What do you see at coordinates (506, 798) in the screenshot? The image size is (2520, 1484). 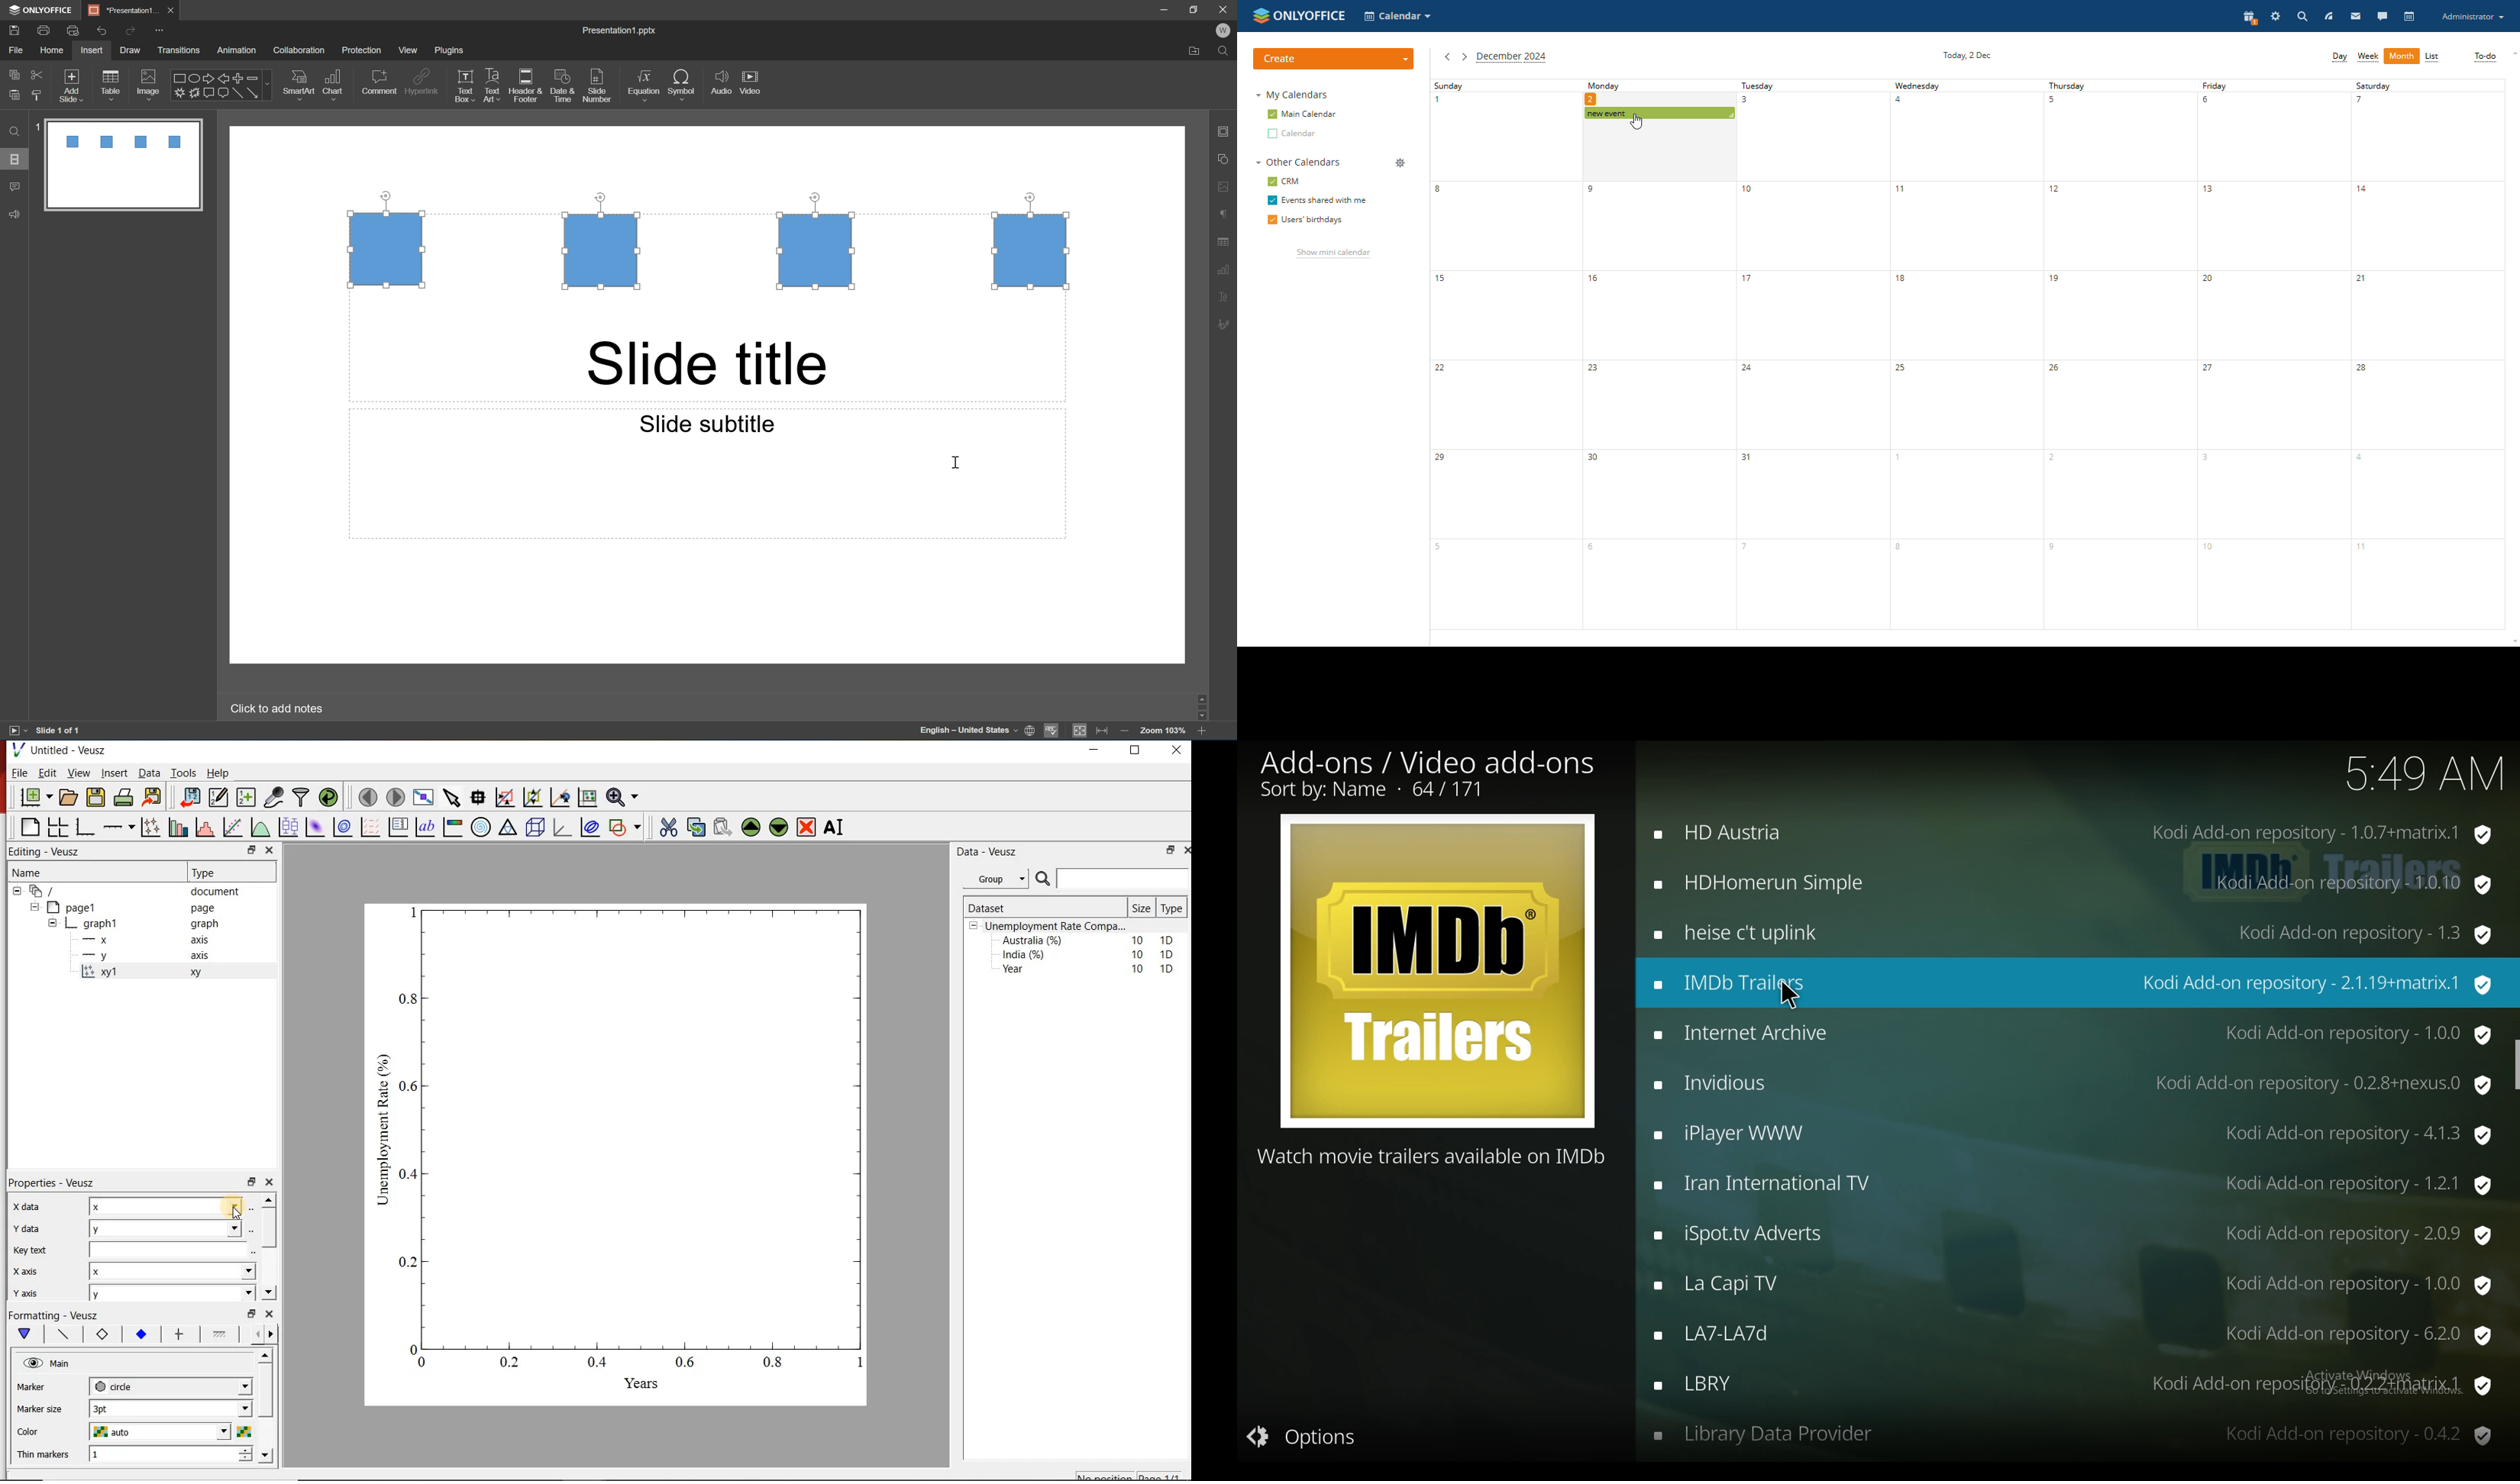 I see `click or draw rectangle on the zoom graph axes` at bounding box center [506, 798].